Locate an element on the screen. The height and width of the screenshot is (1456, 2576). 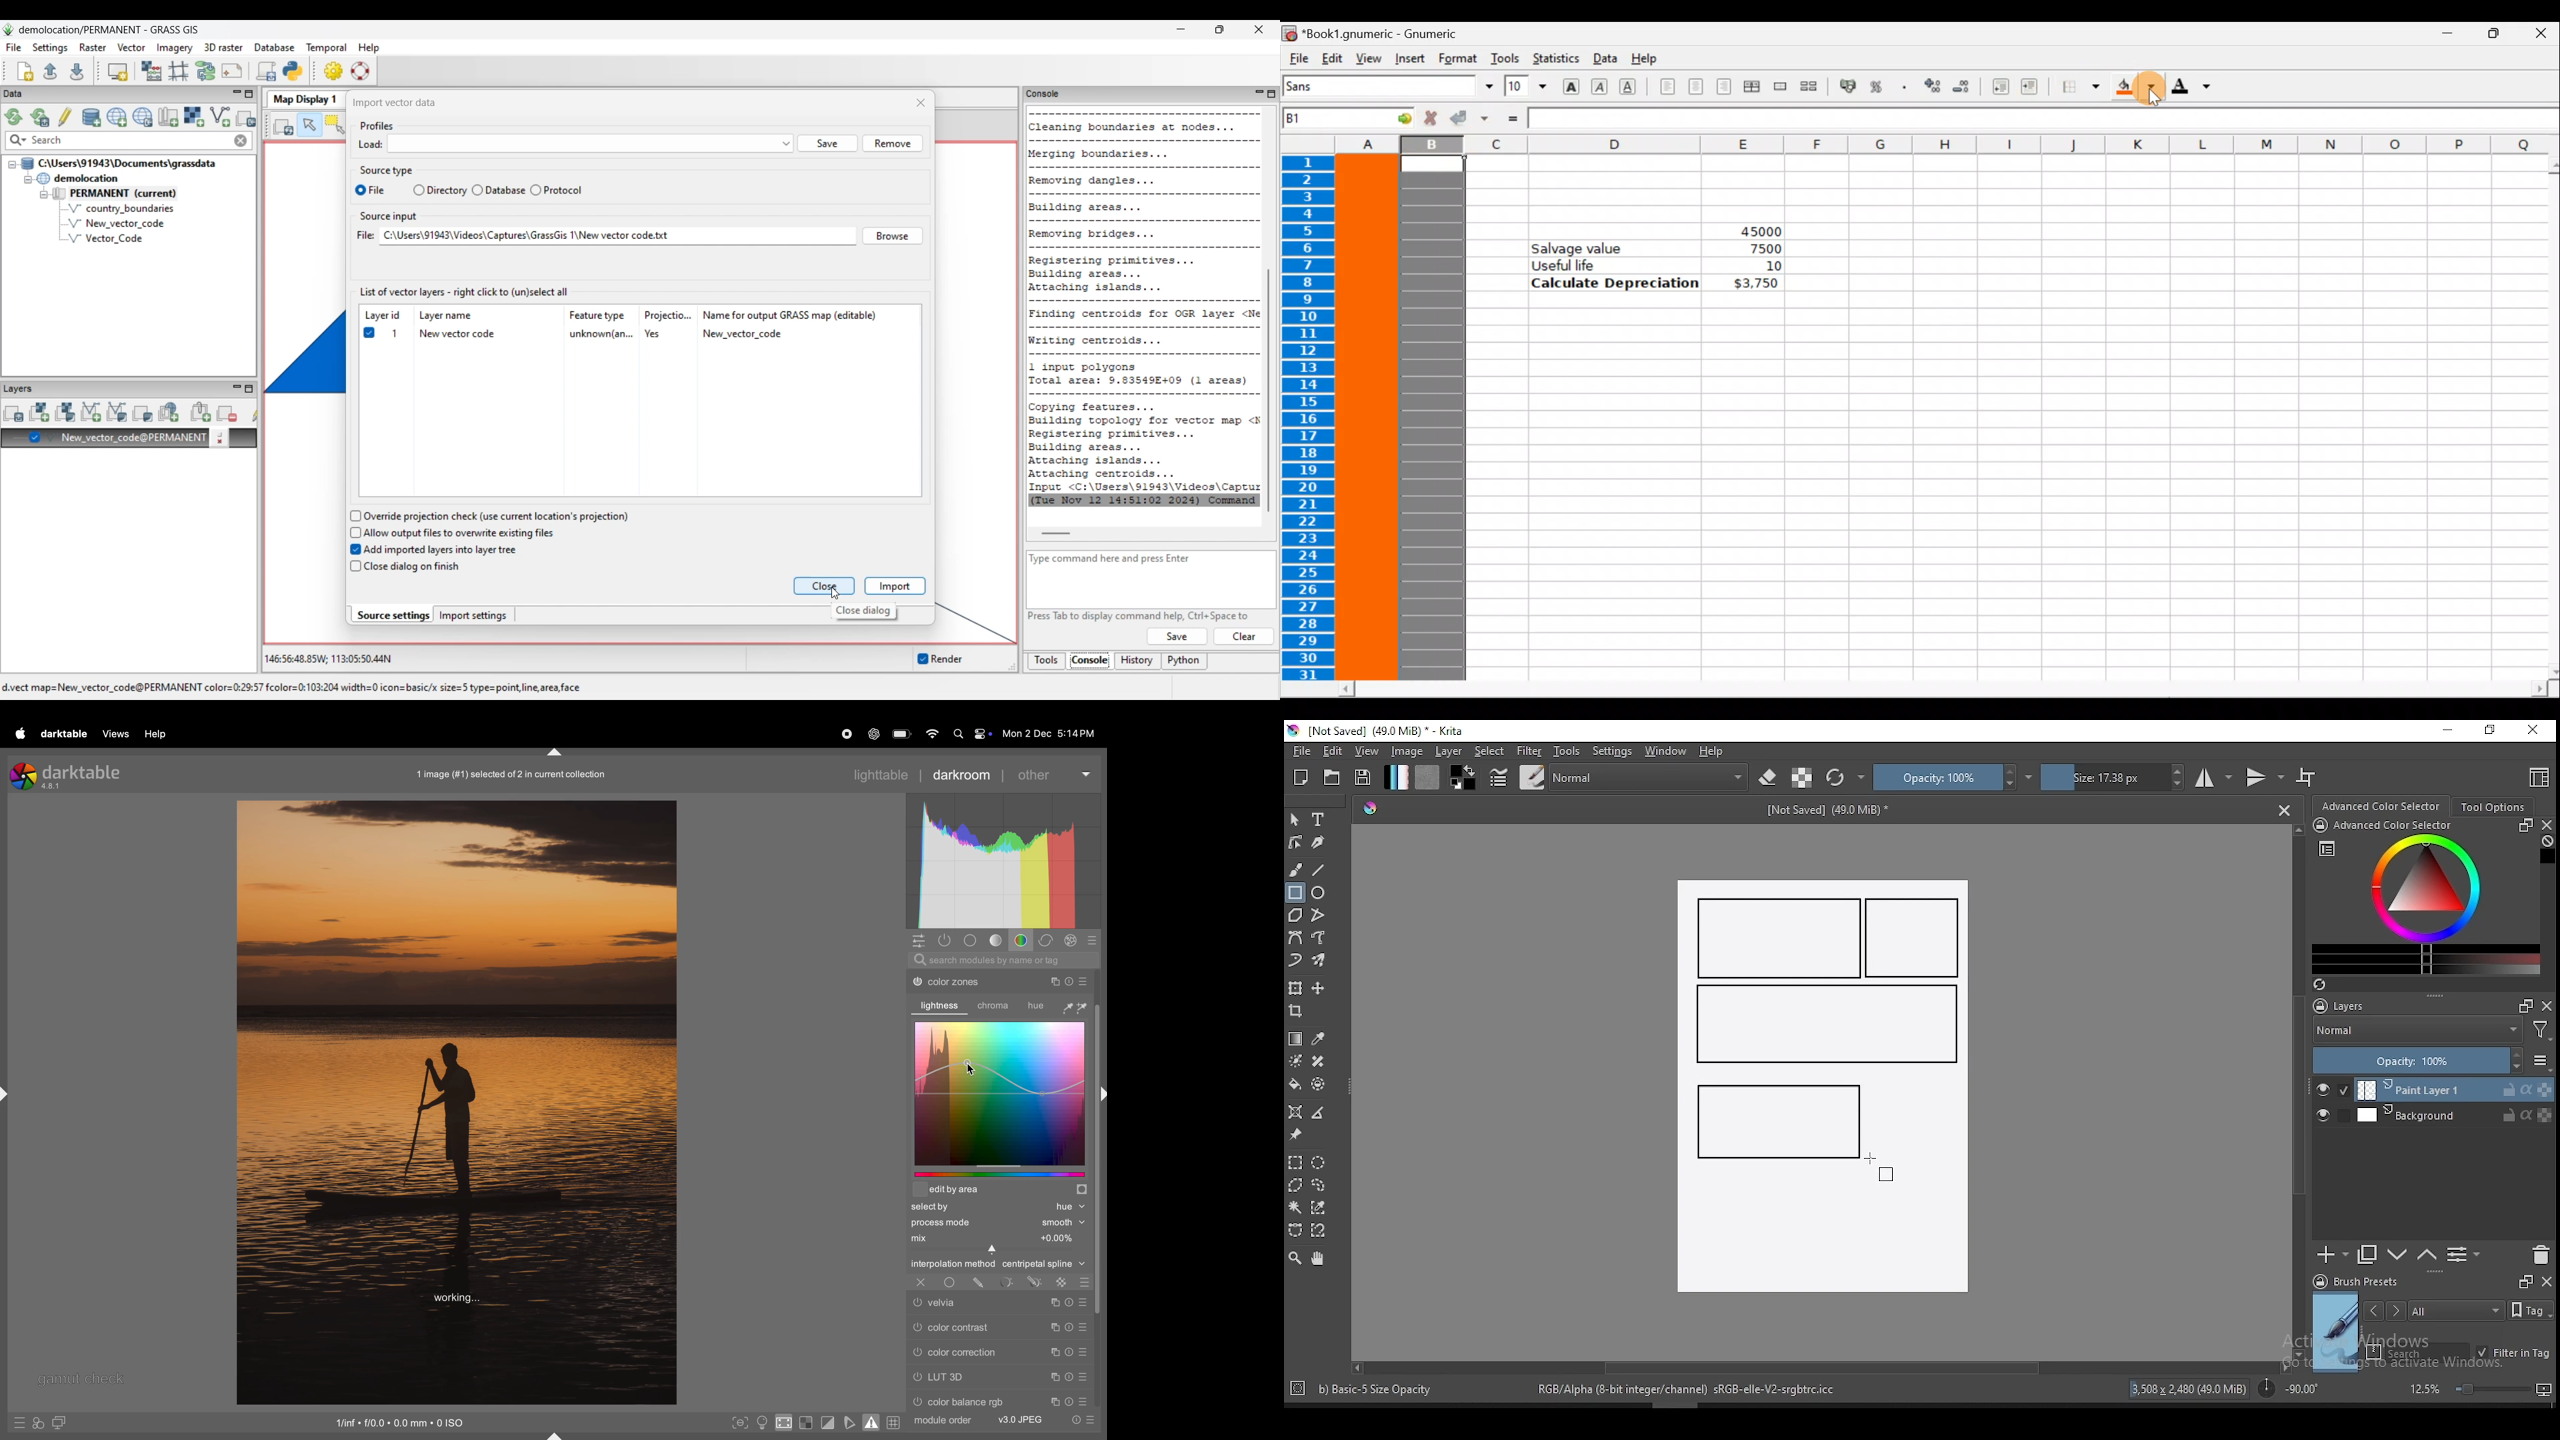
Filter is located at coordinates (2541, 1033).